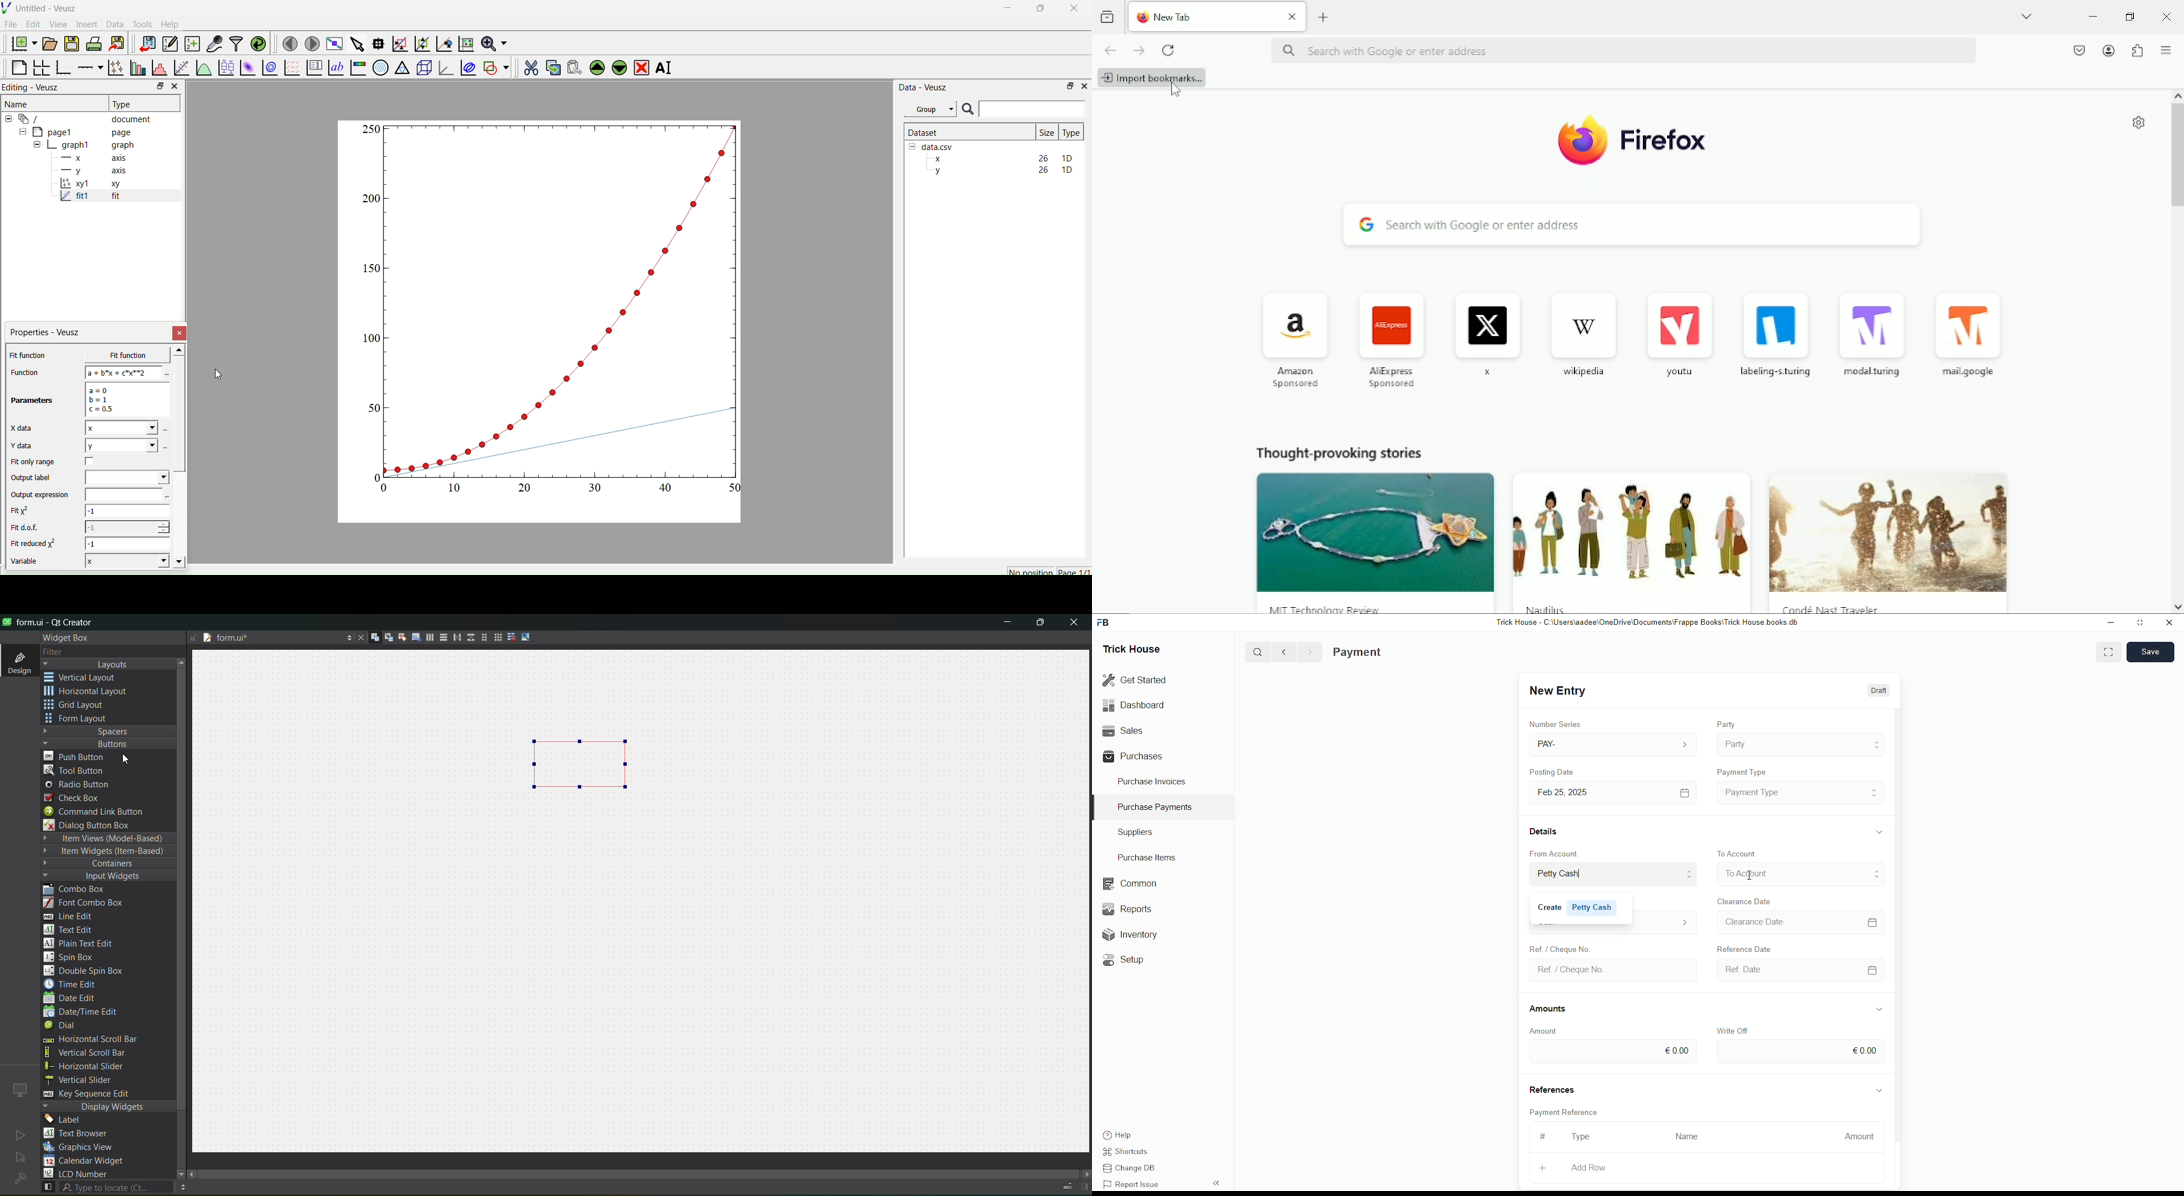  What do you see at coordinates (2110, 651) in the screenshot?
I see `EXPAND` at bounding box center [2110, 651].